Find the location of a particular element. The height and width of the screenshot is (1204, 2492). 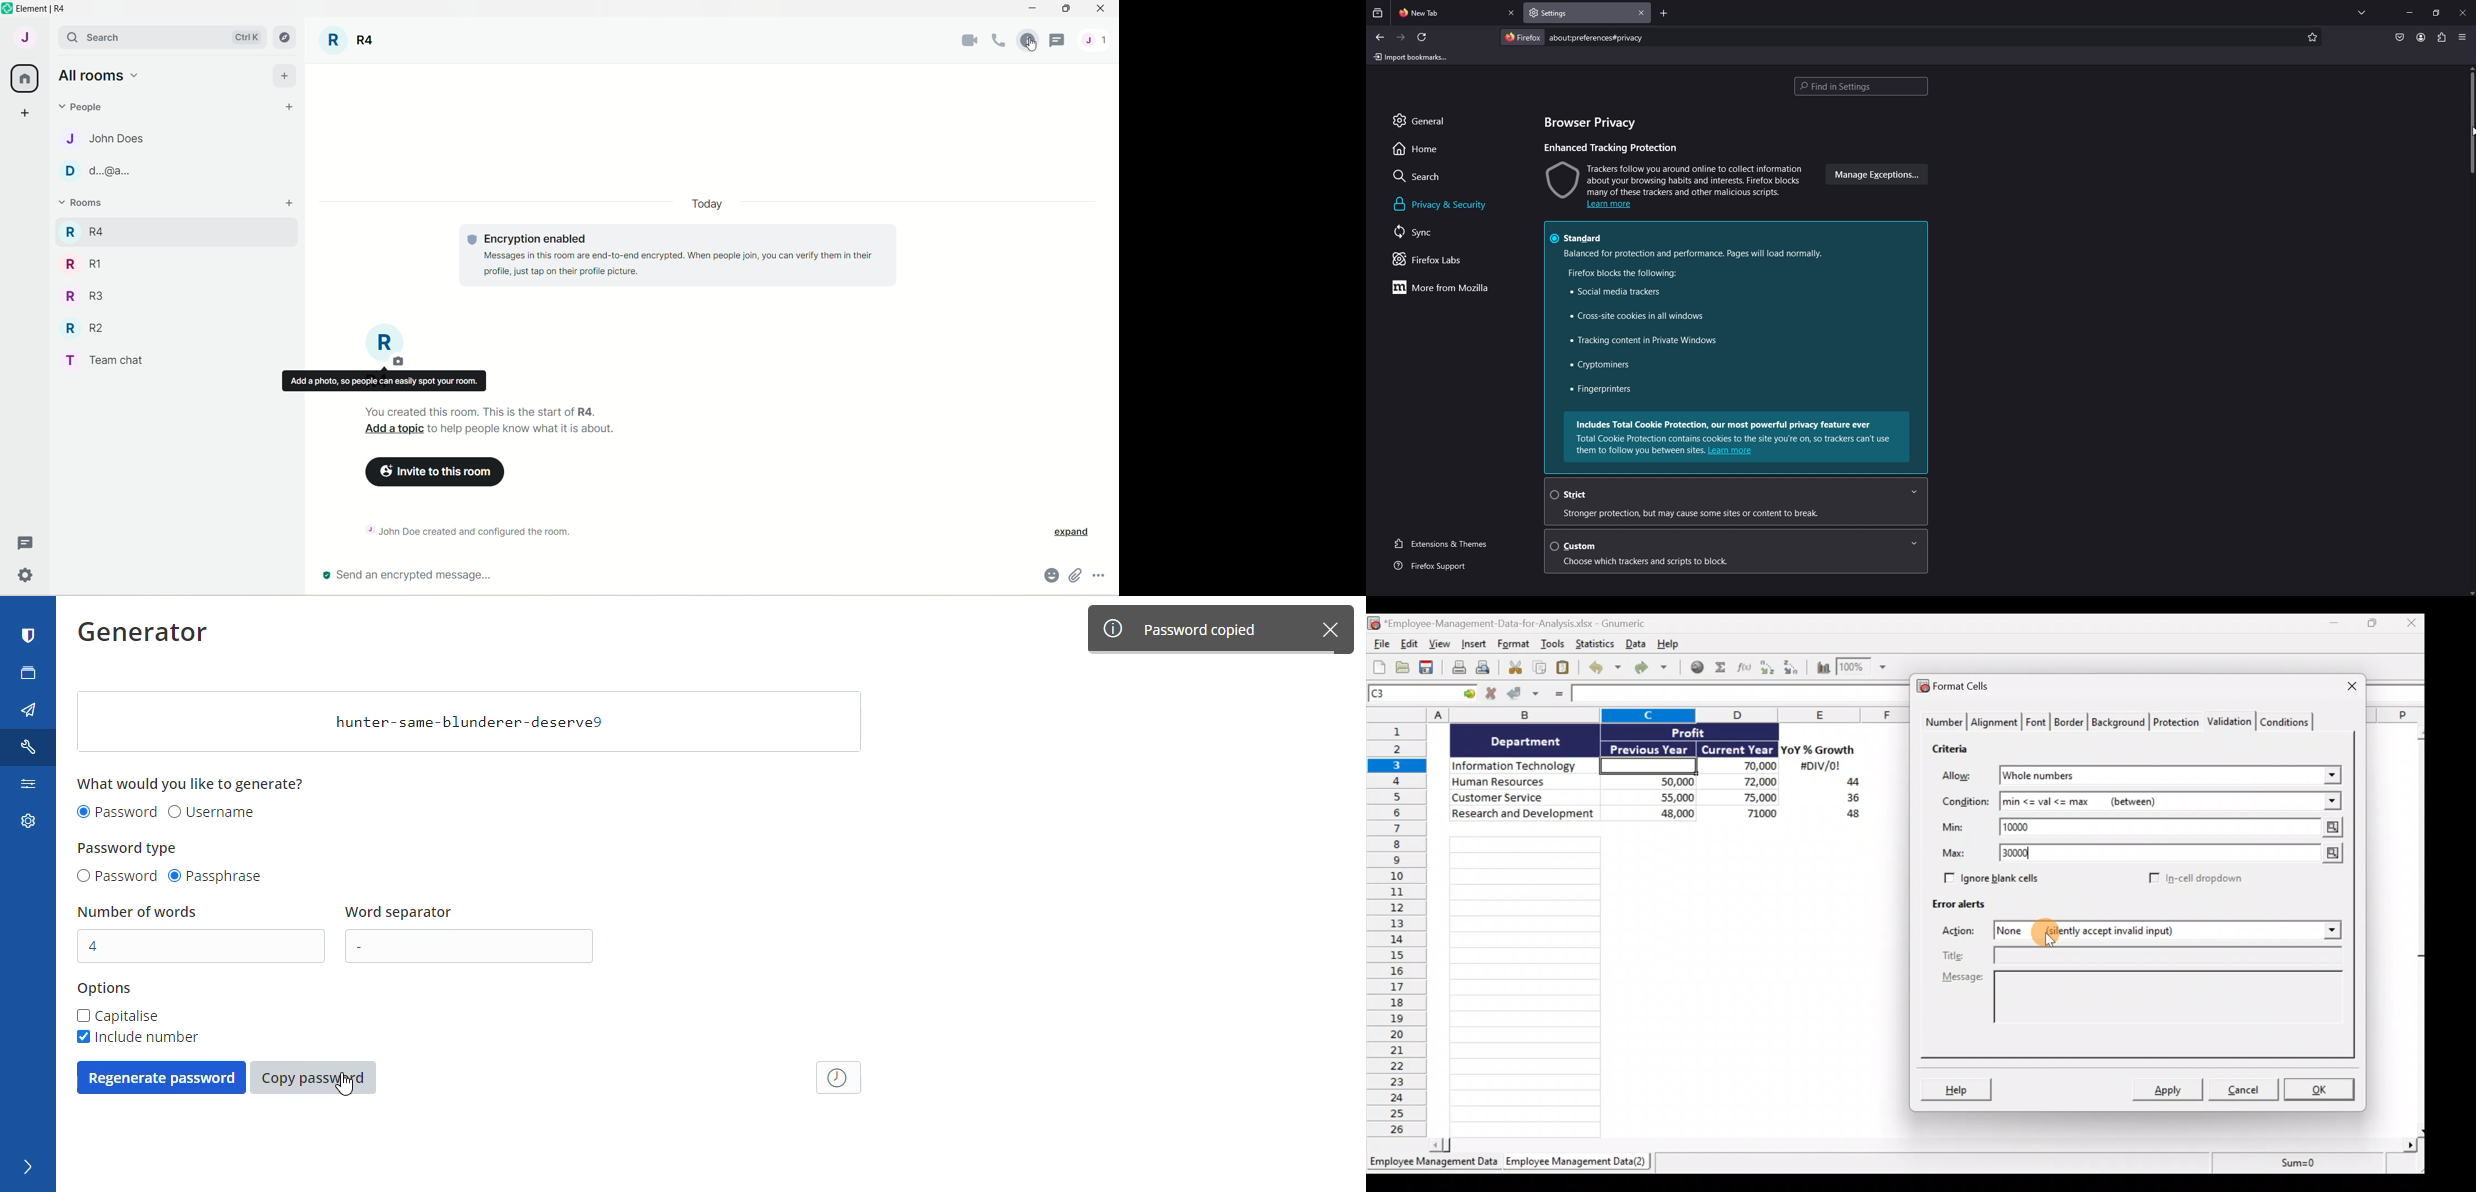

48 is located at coordinates (1847, 816).